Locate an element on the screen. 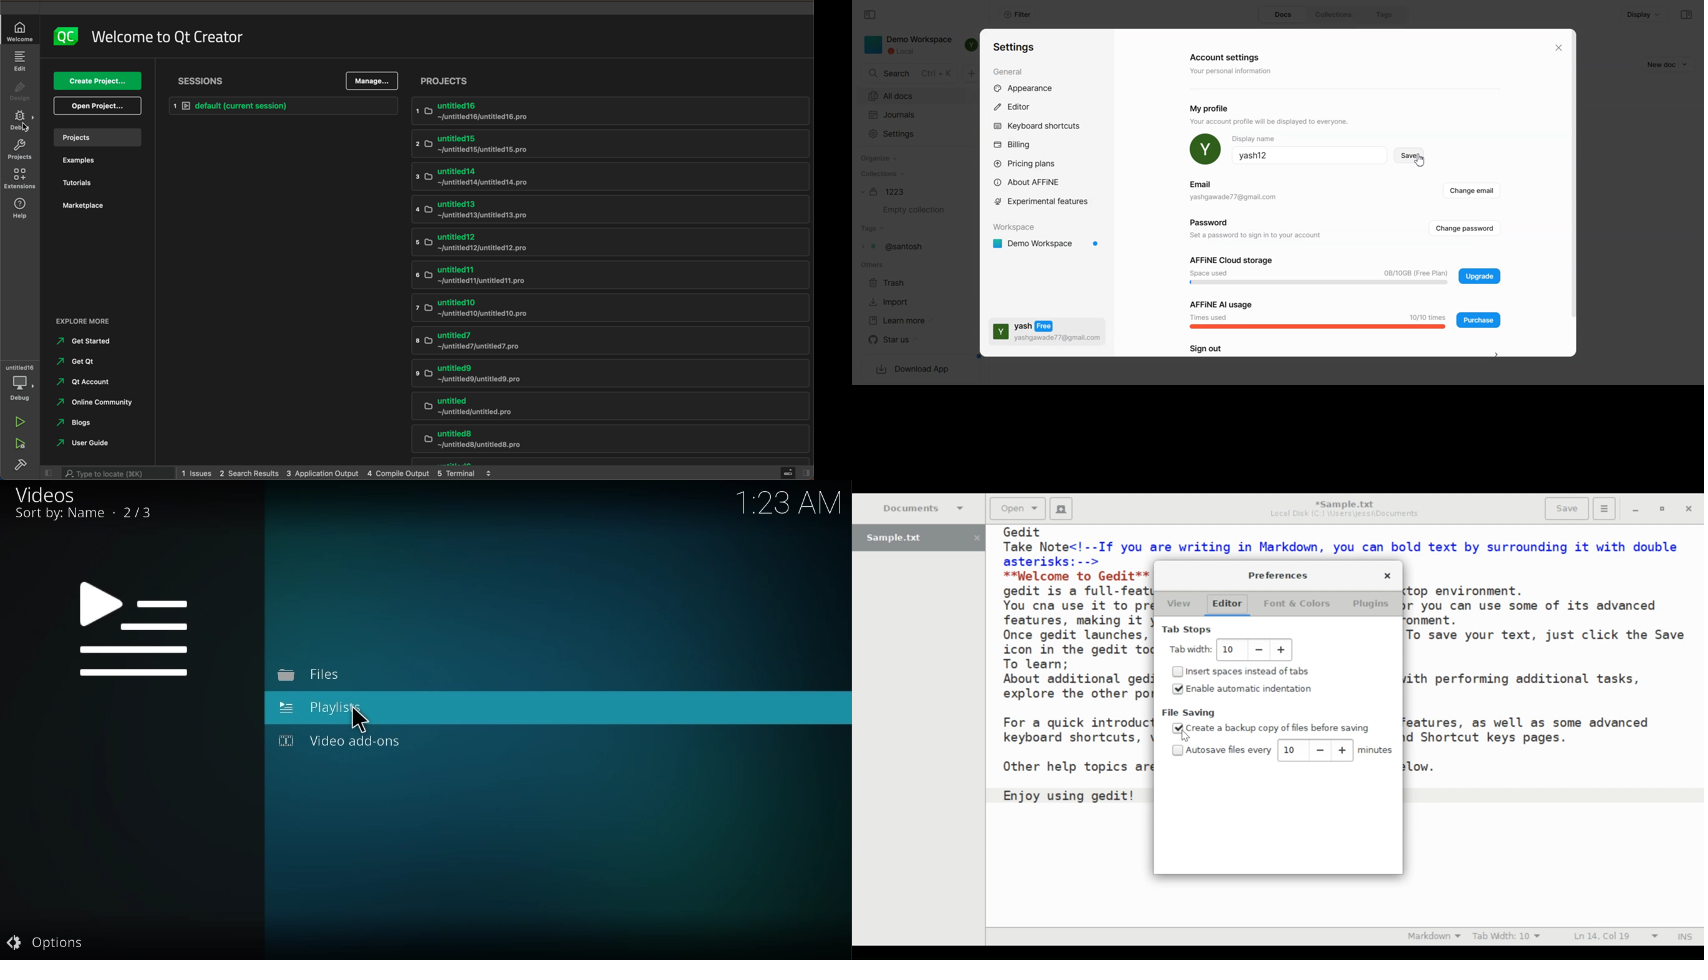 Image resolution: width=1708 pixels, height=980 pixels. Keyboard shortcuts is located at coordinates (1037, 126).